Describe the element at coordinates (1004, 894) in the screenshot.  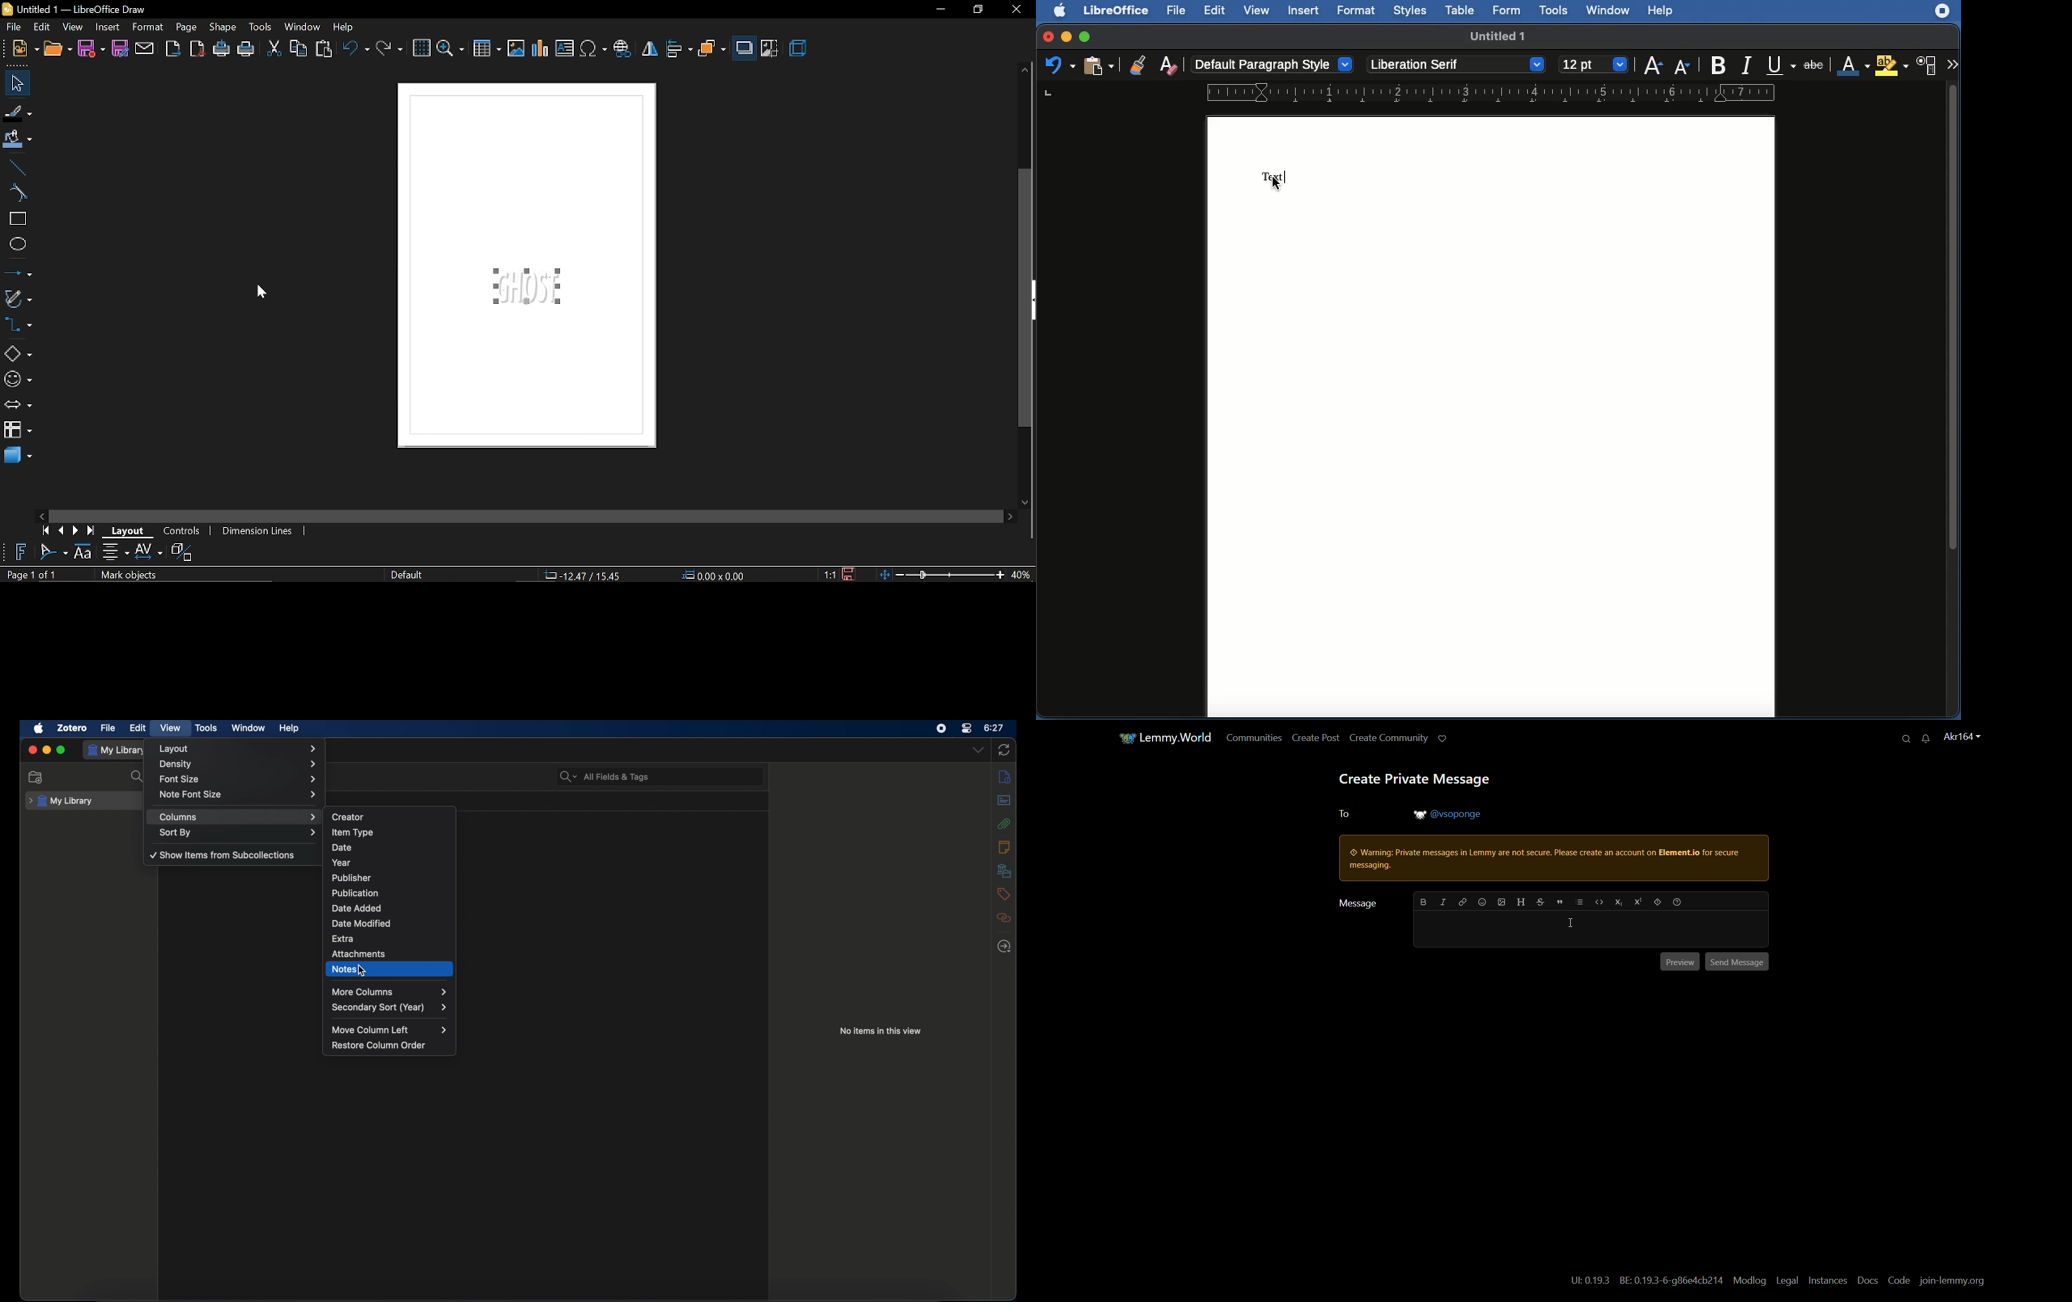
I see `tags` at that location.